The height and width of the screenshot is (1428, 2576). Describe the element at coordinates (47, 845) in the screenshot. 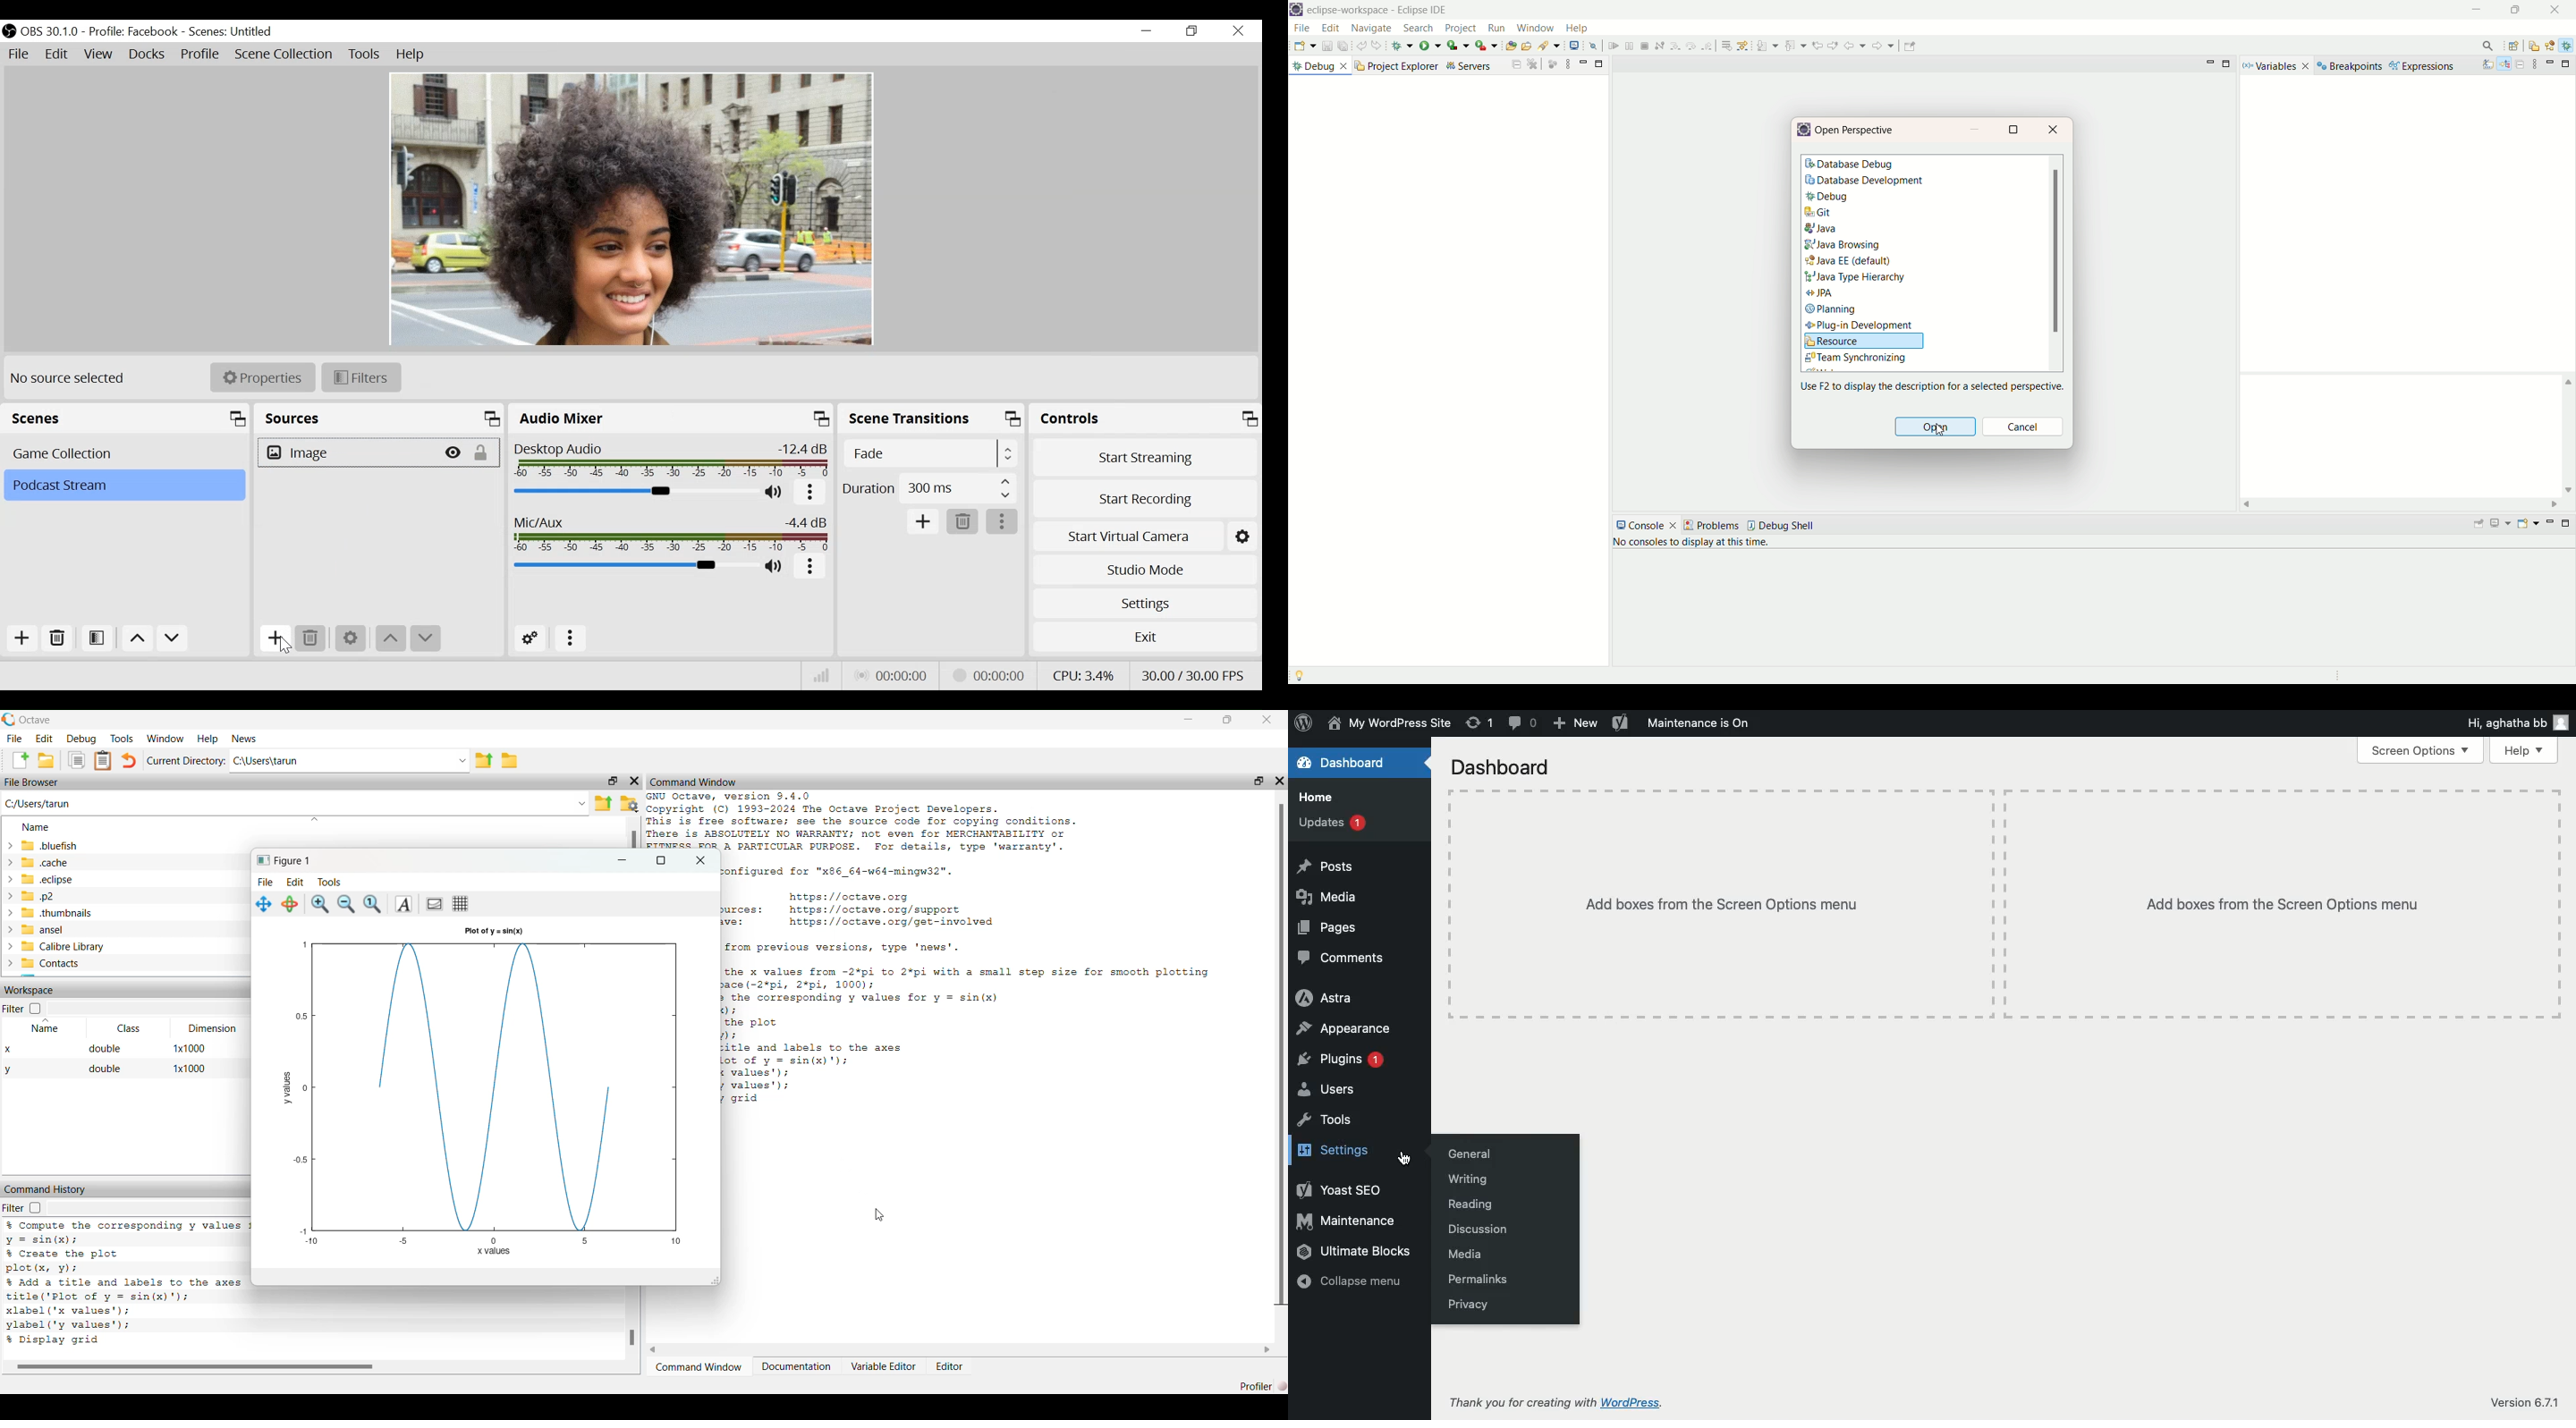

I see `.bluefish` at that location.